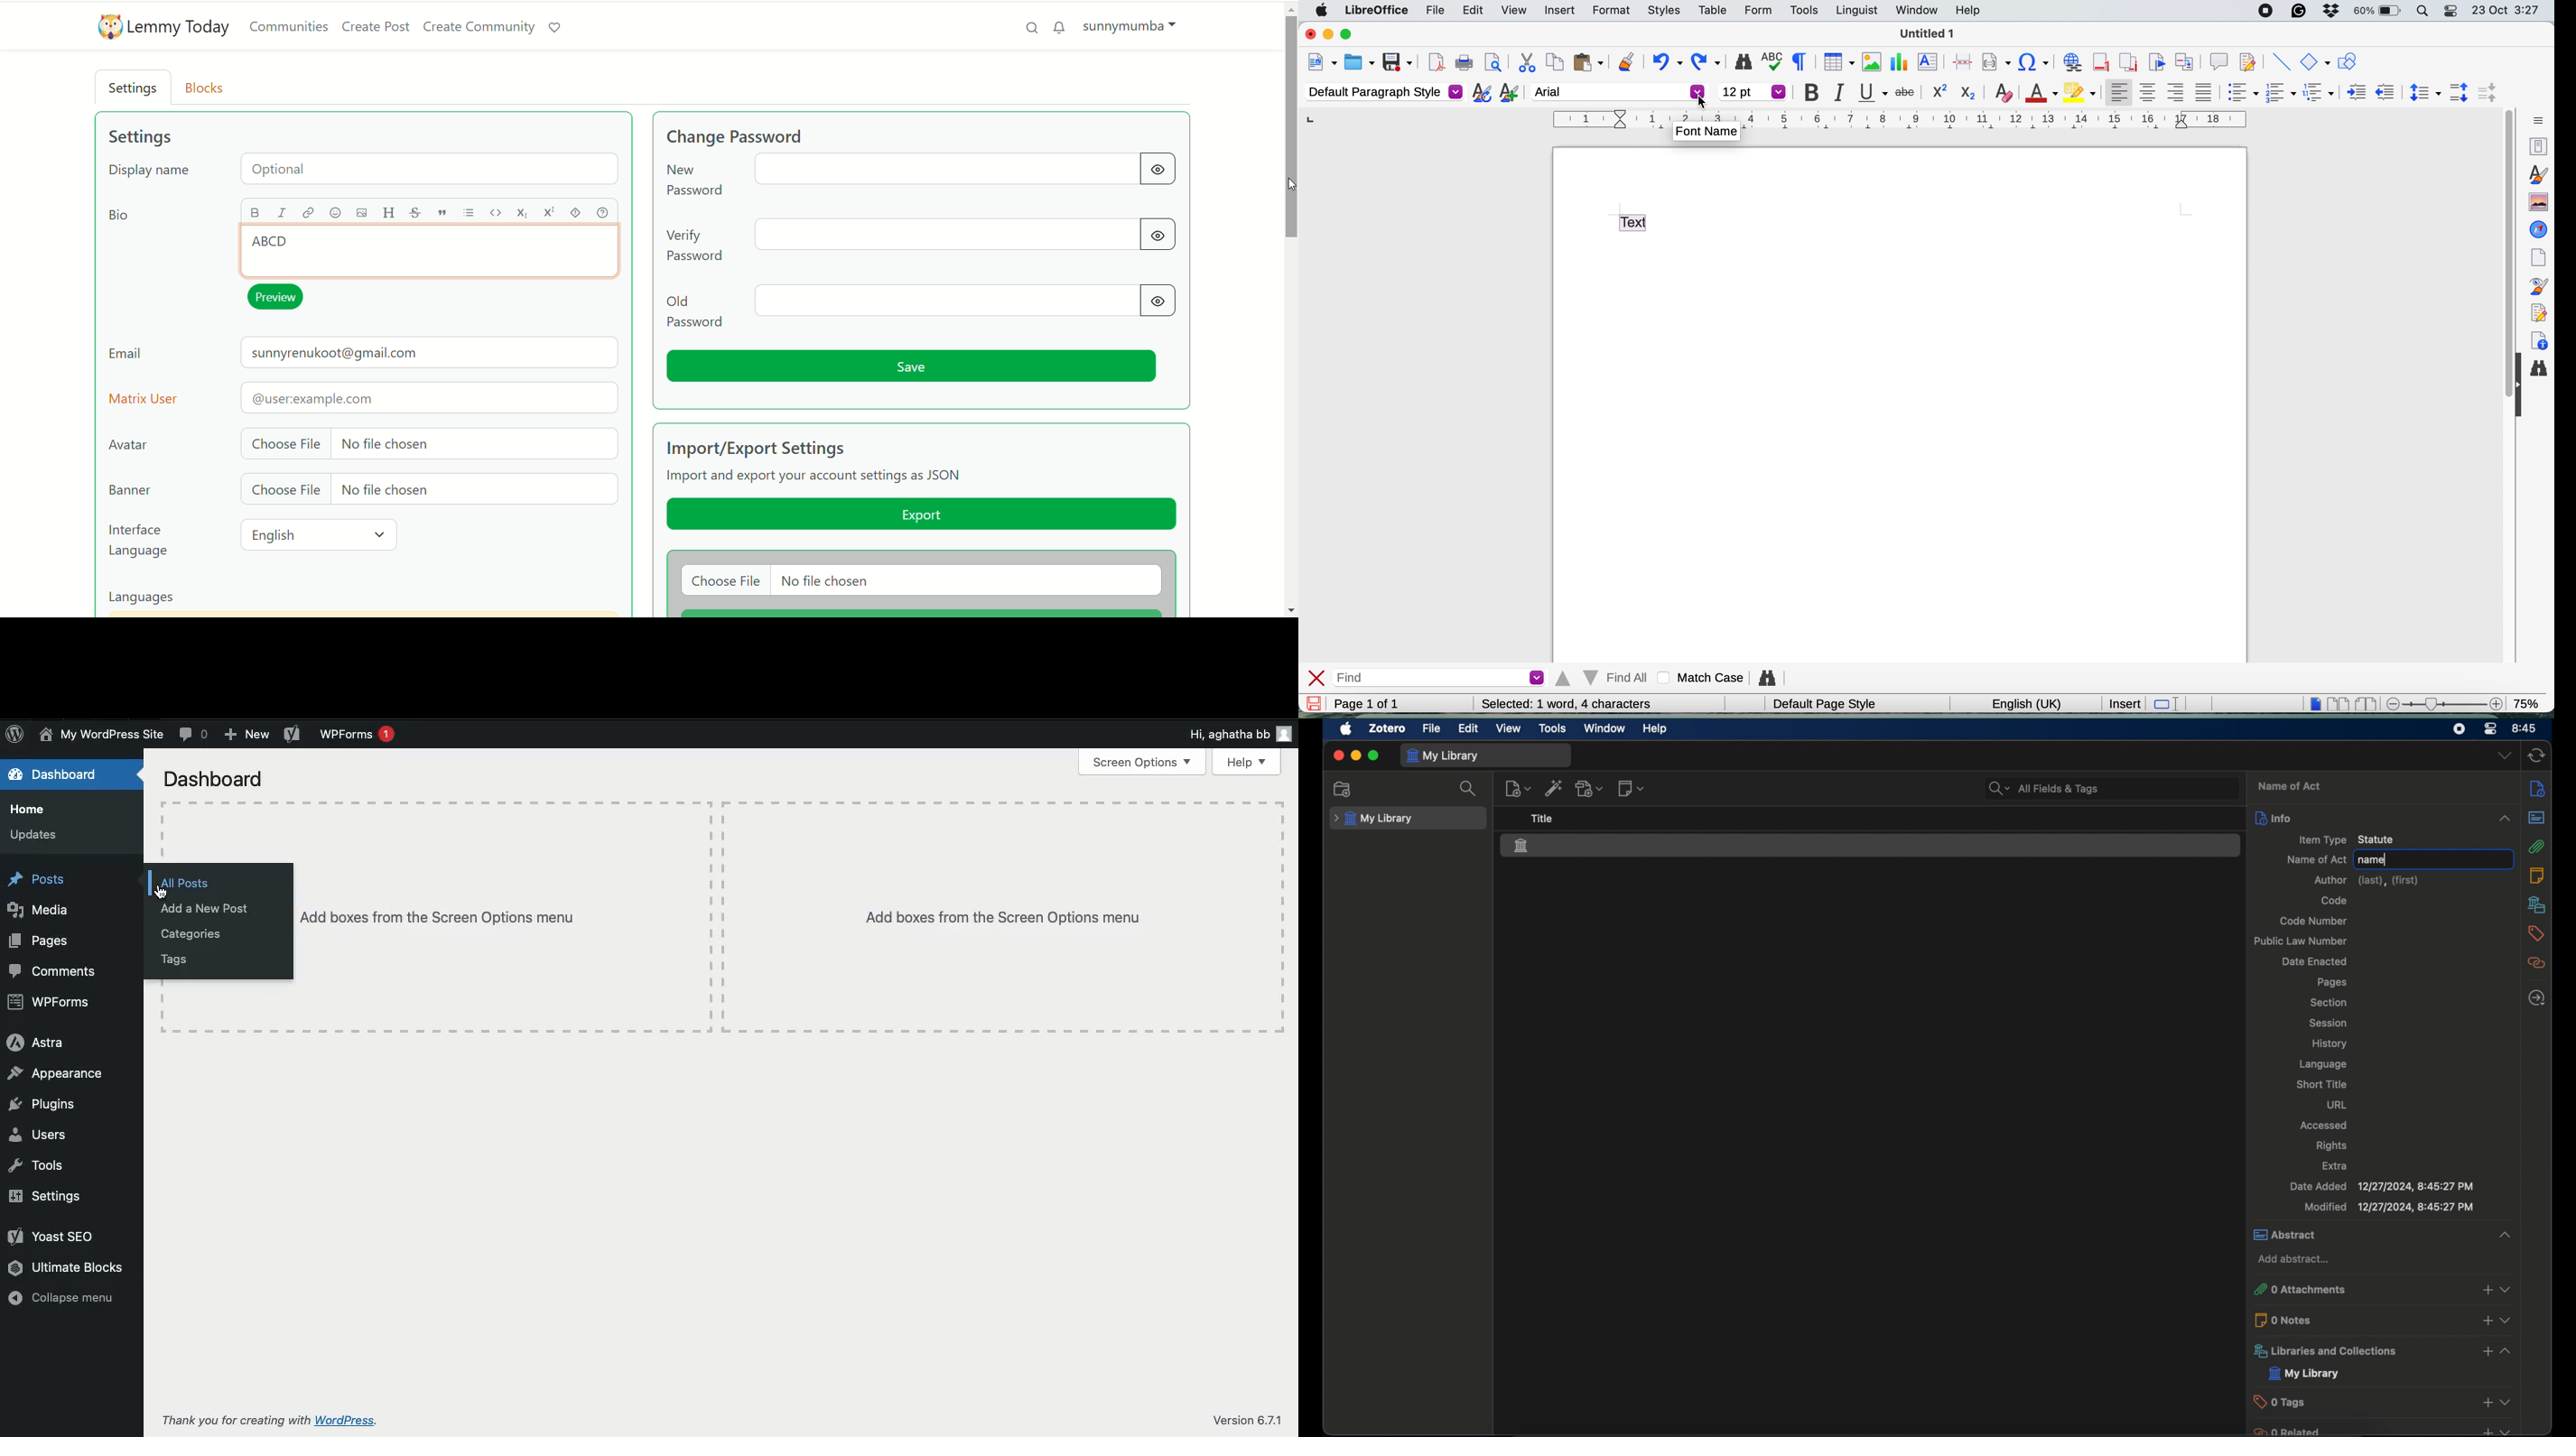 Image resolution: width=2576 pixels, height=1456 pixels. What do you see at coordinates (2486, 1320) in the screenshot?
I see `add notes` at bounding box center [2486, 1320].